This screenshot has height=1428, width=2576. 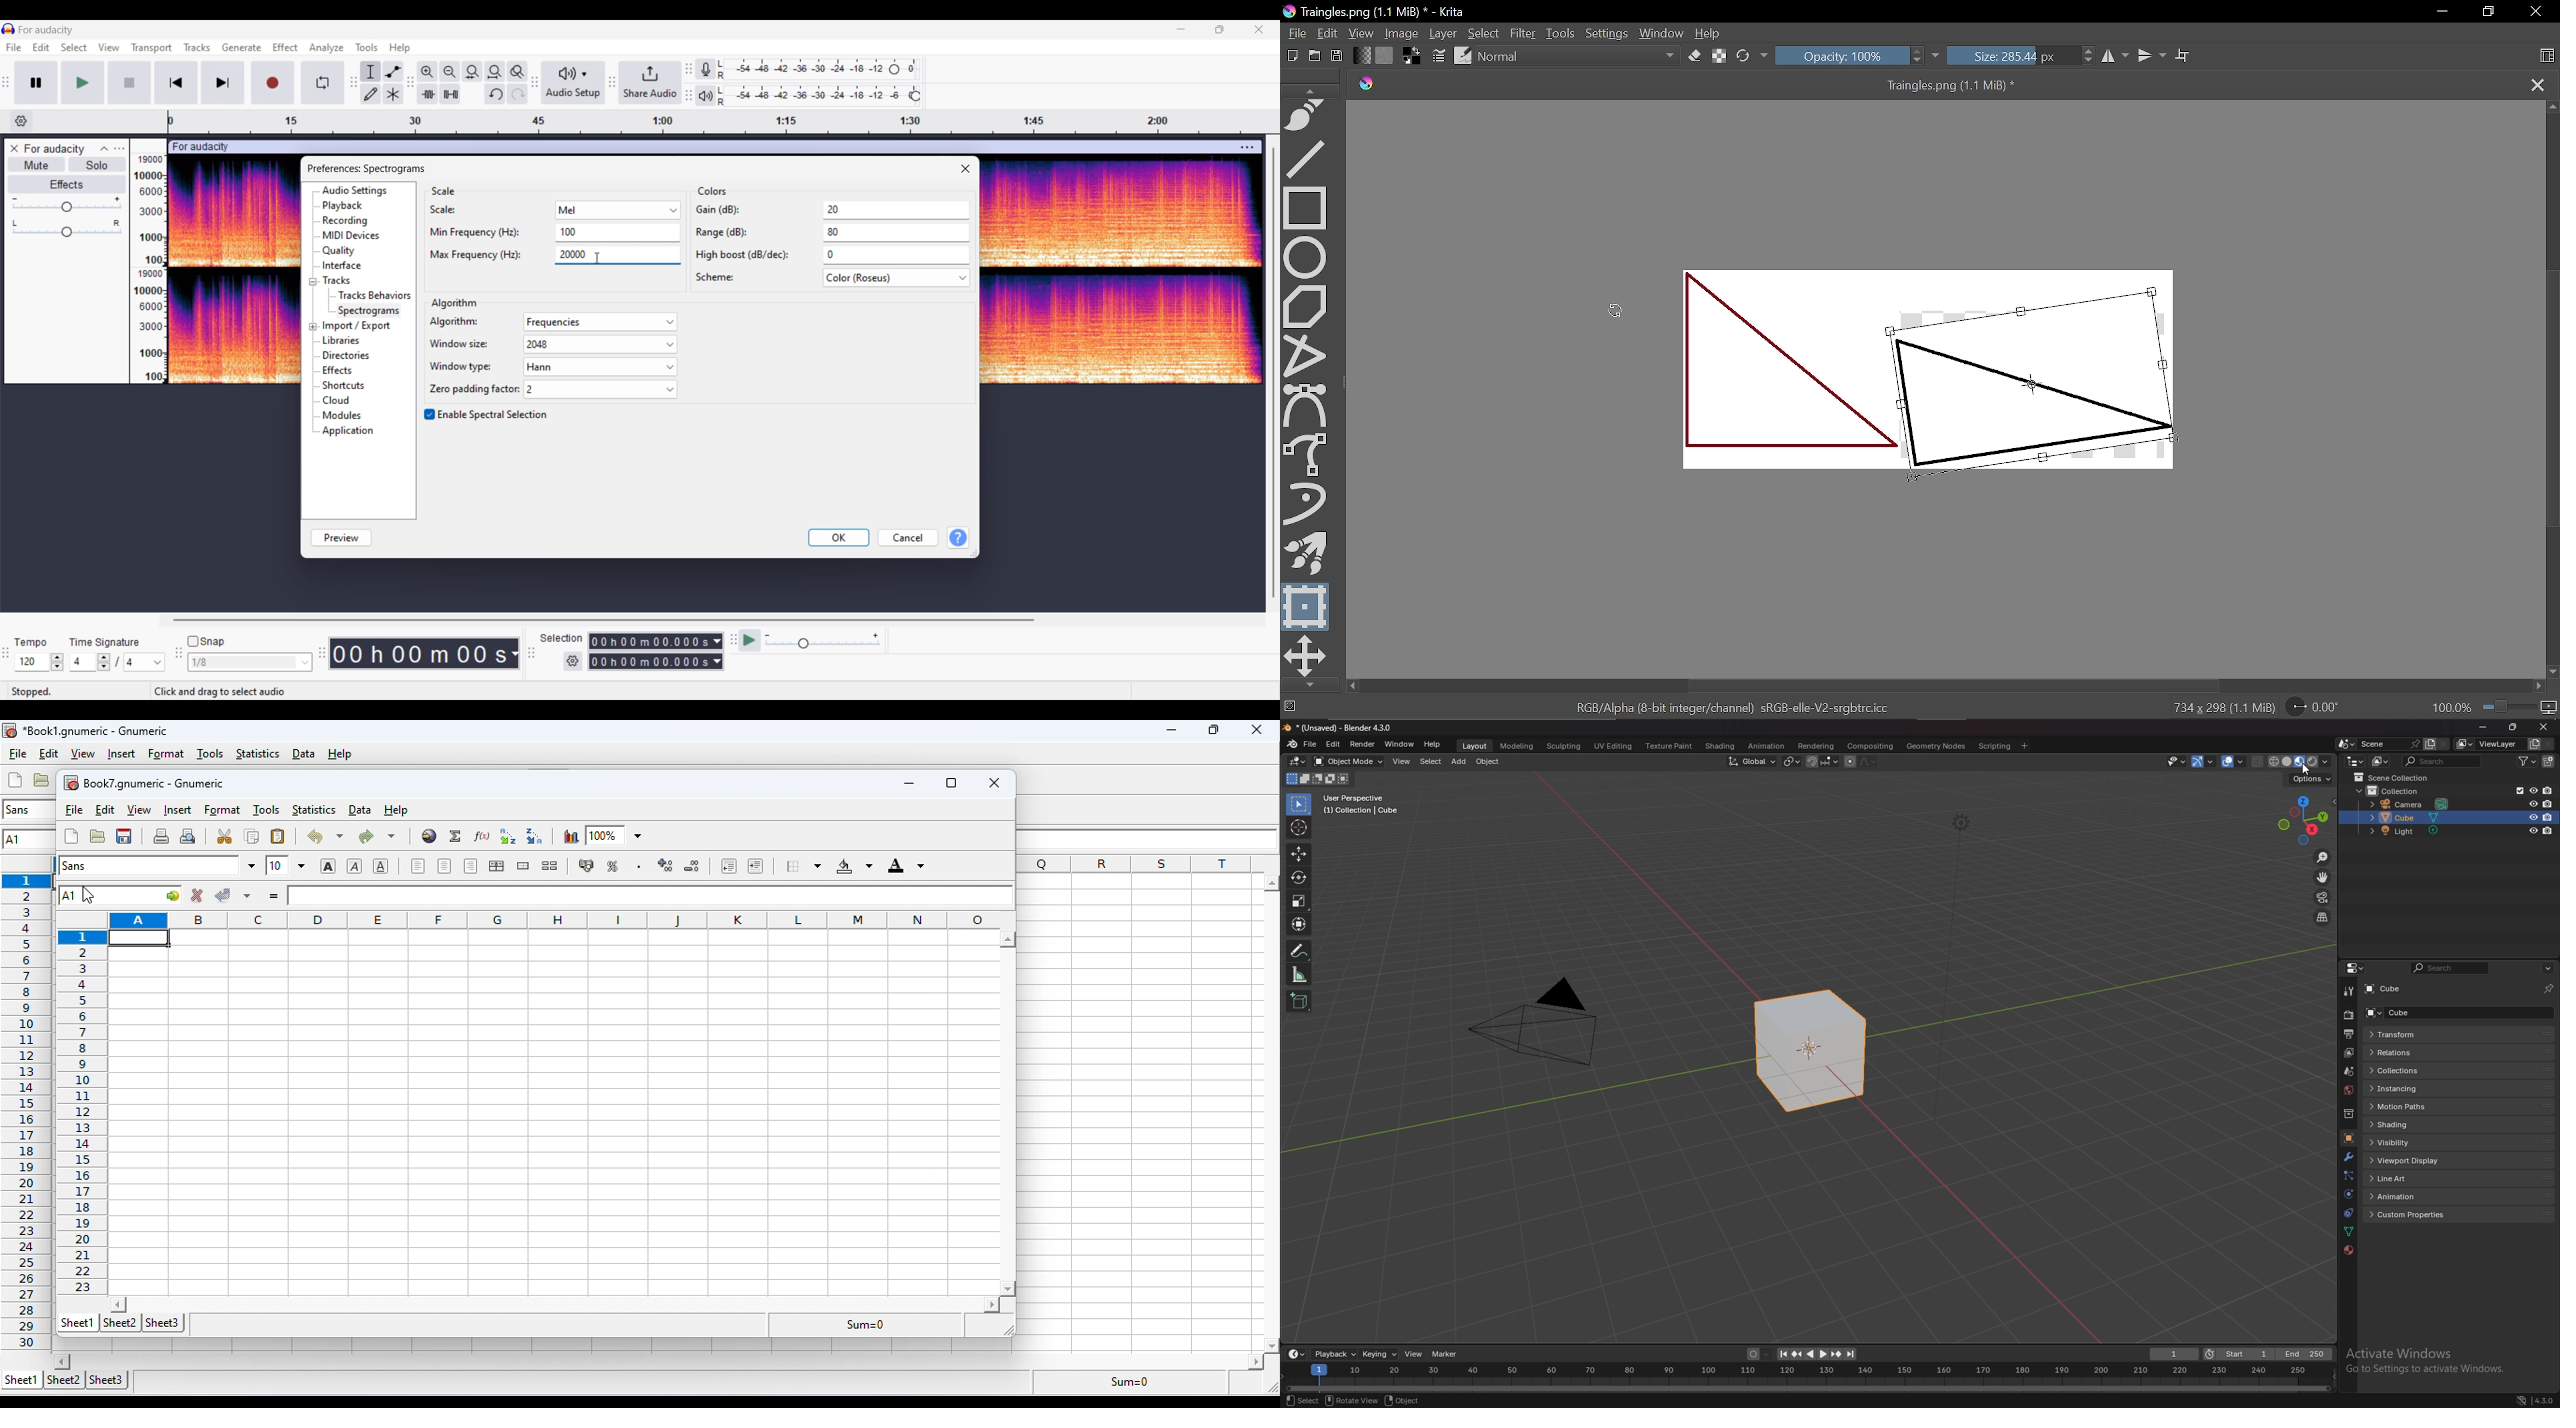 I want to click on libraries, so click(x=344, y=341).